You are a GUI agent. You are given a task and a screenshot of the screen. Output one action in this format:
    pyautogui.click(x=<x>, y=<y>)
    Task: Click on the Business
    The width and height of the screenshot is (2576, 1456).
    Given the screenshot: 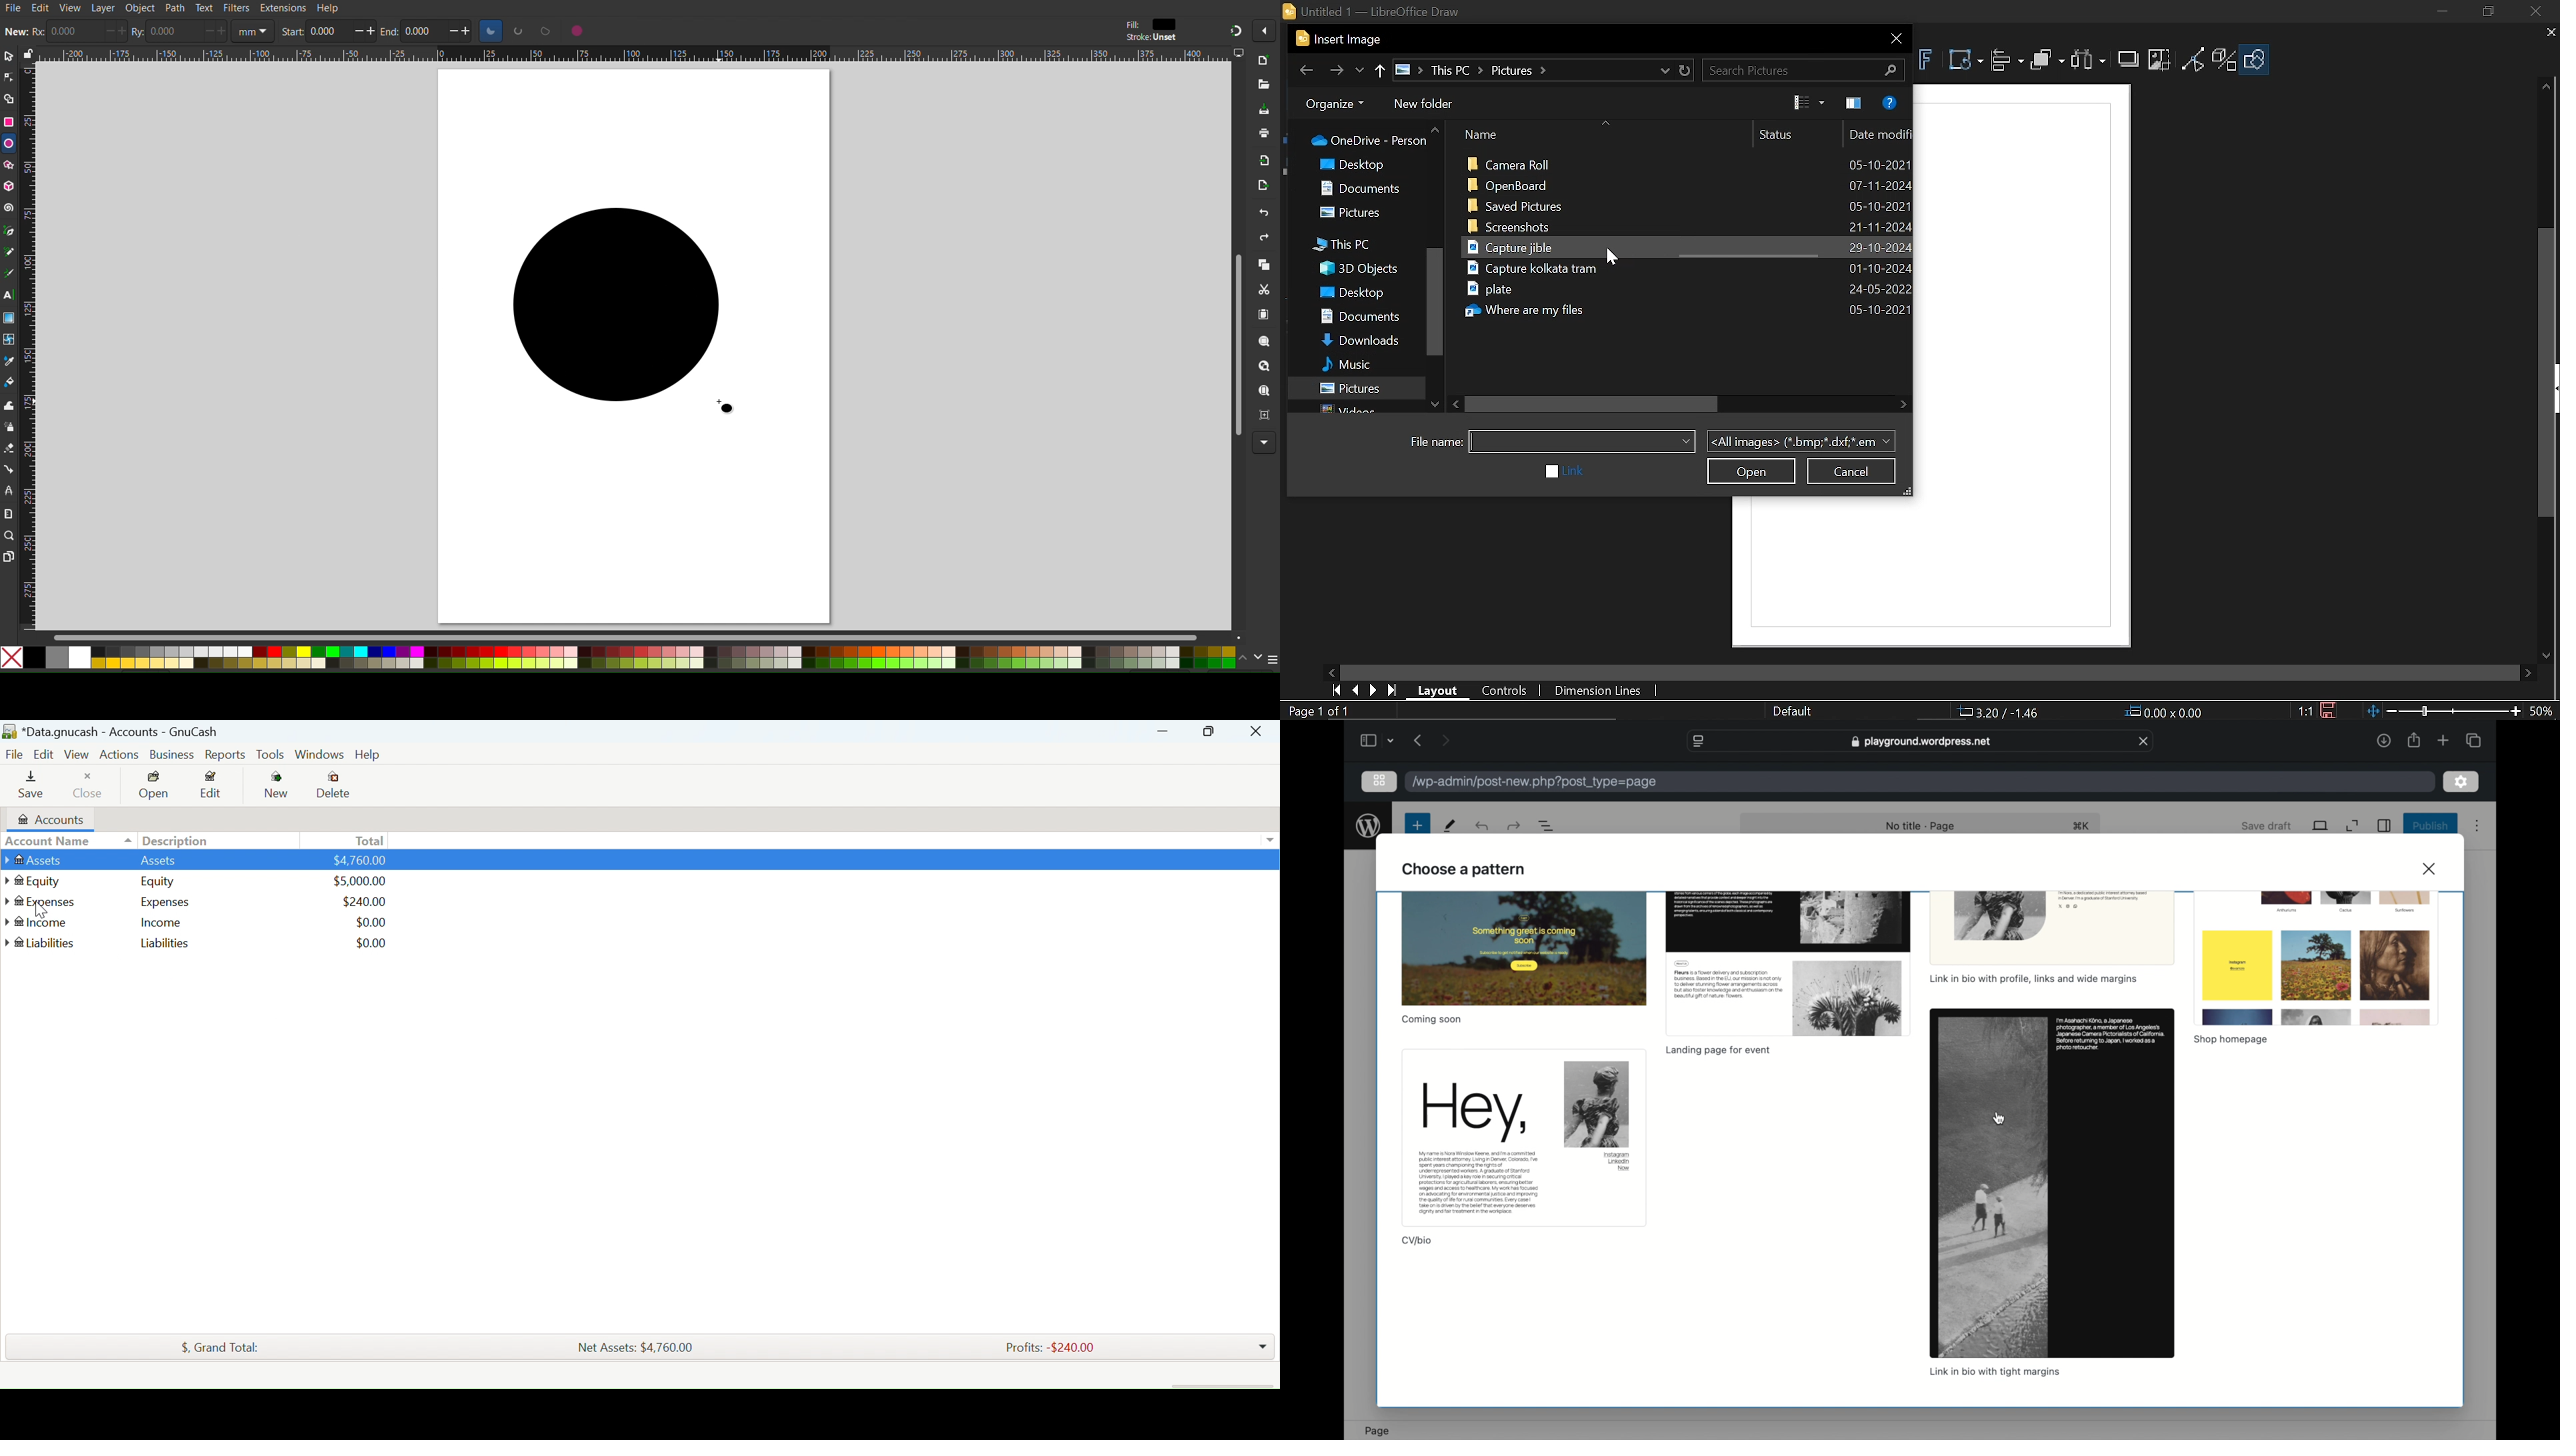 What is the action you would take?
    pyautogui.click(x=172, y=755)
    